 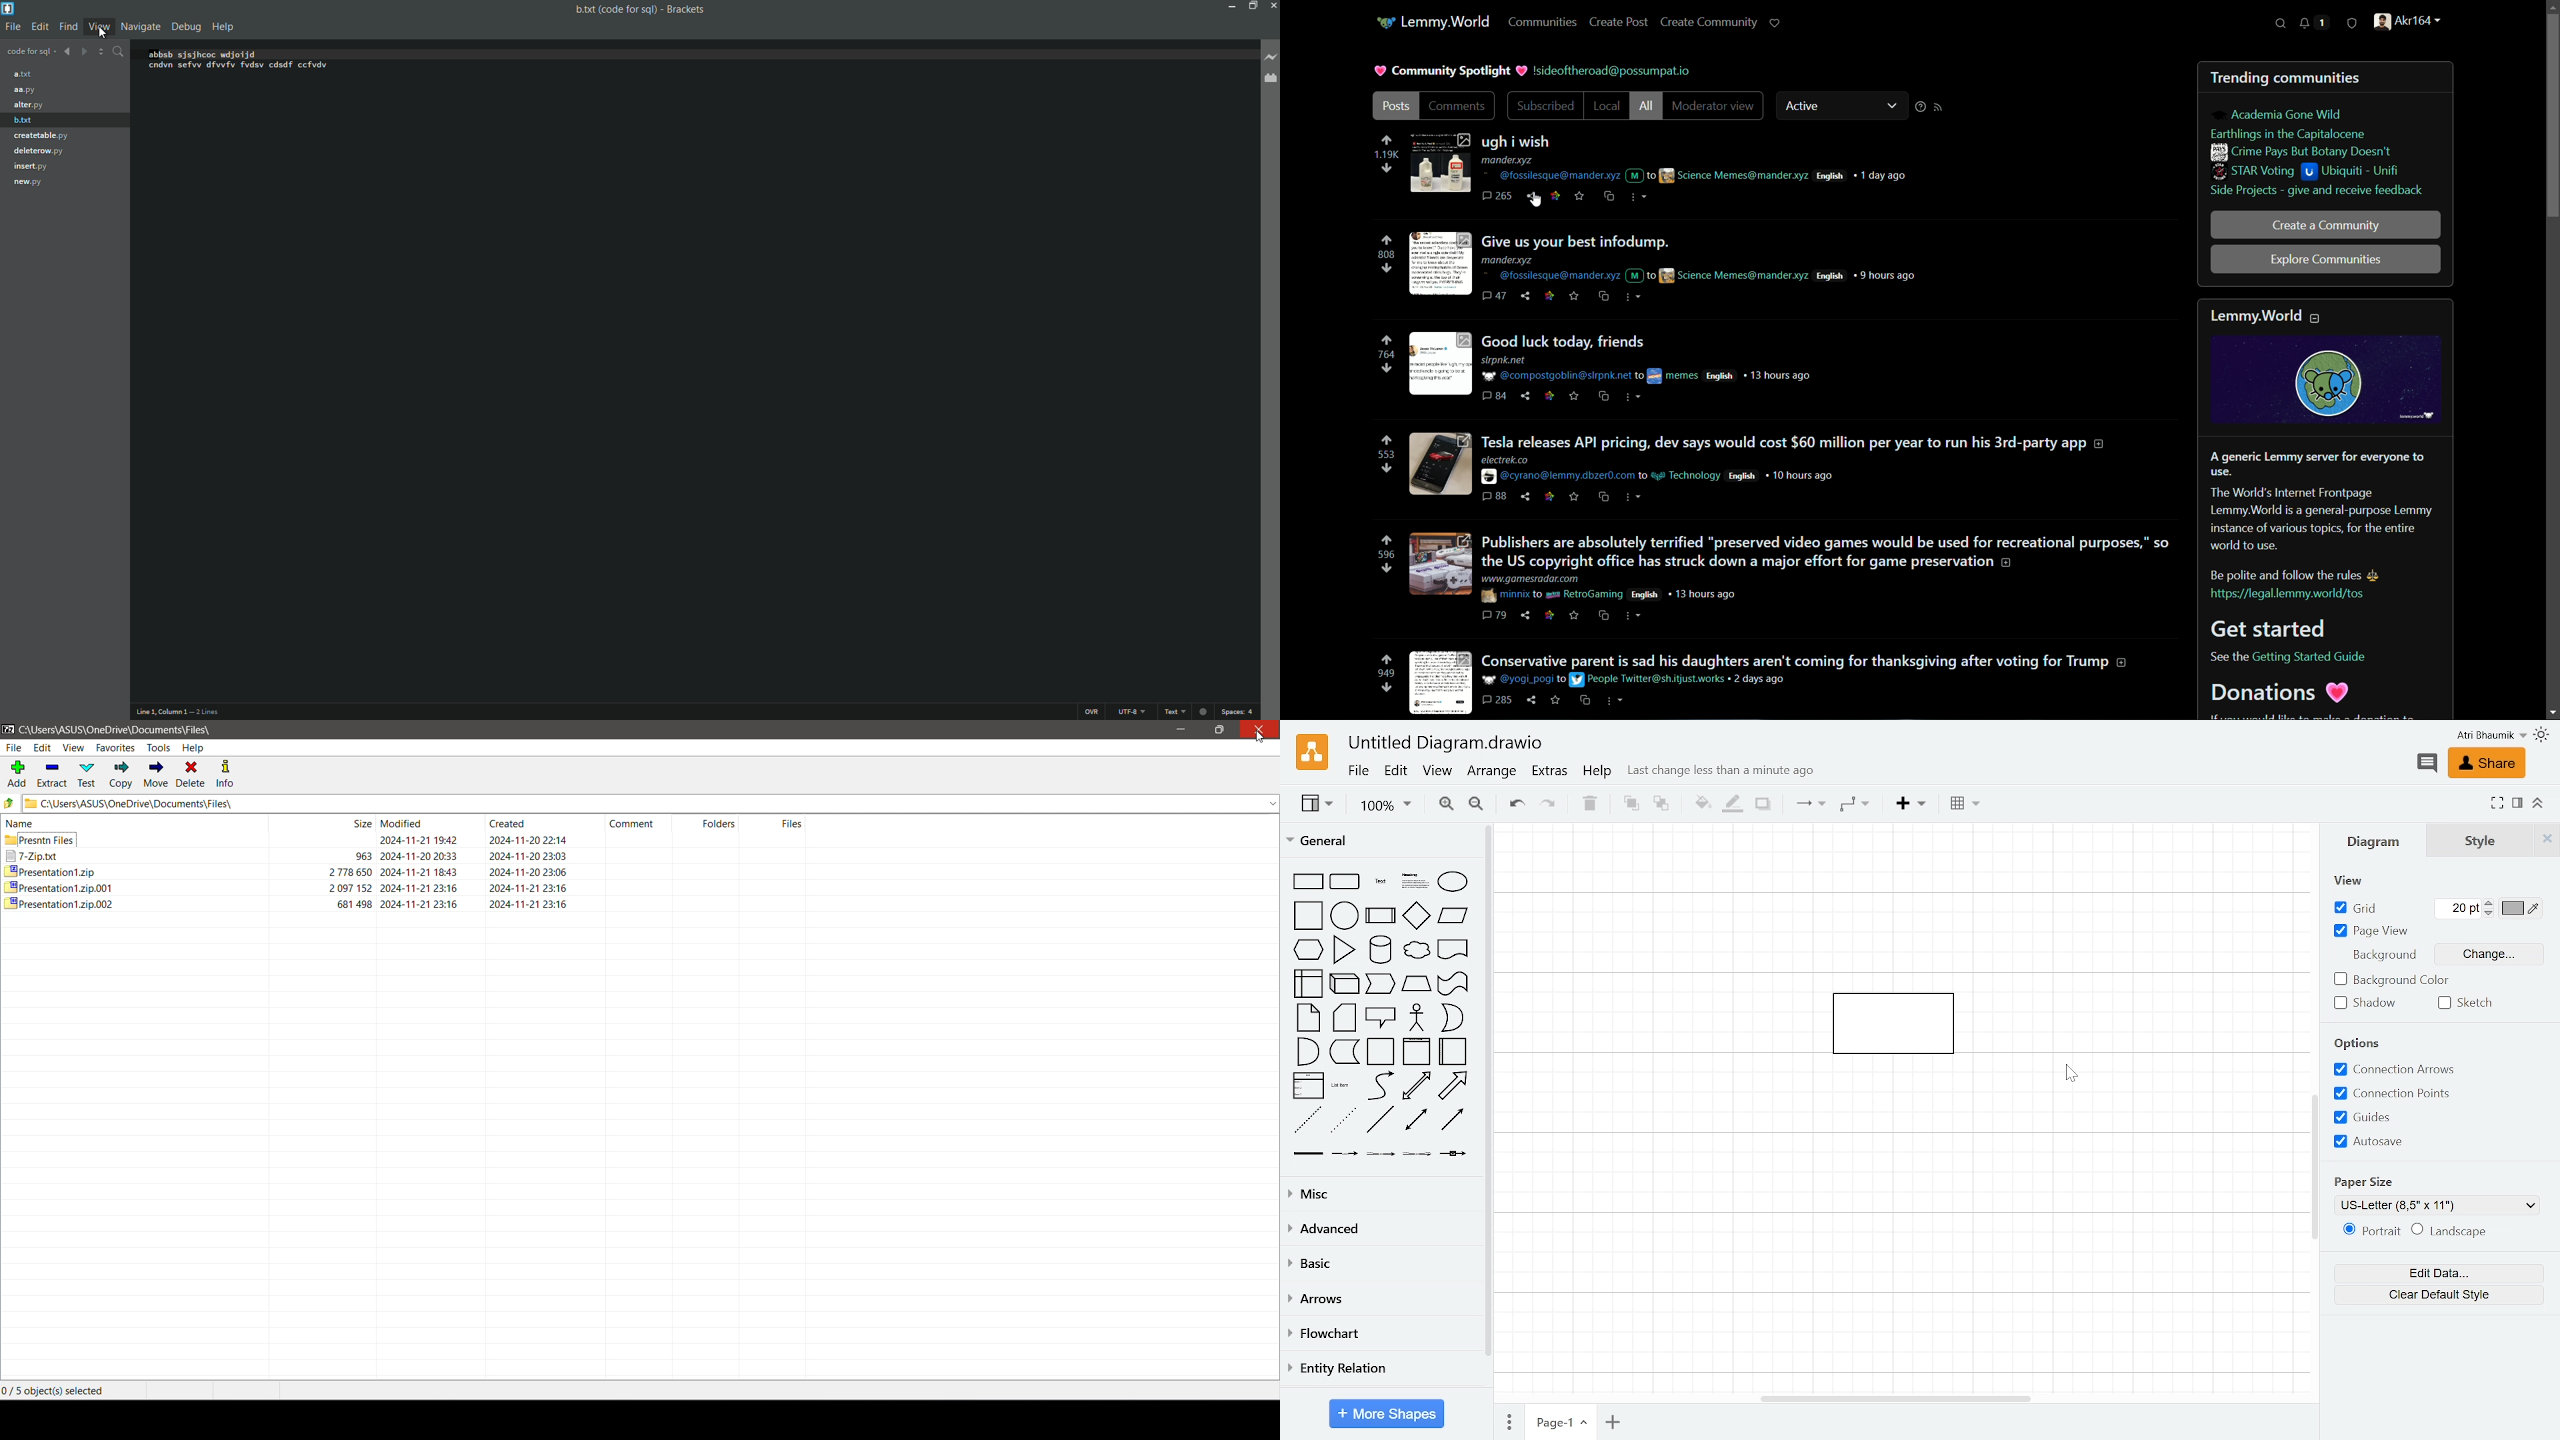 I want to click on downvote, so click(x=1386, y=267).